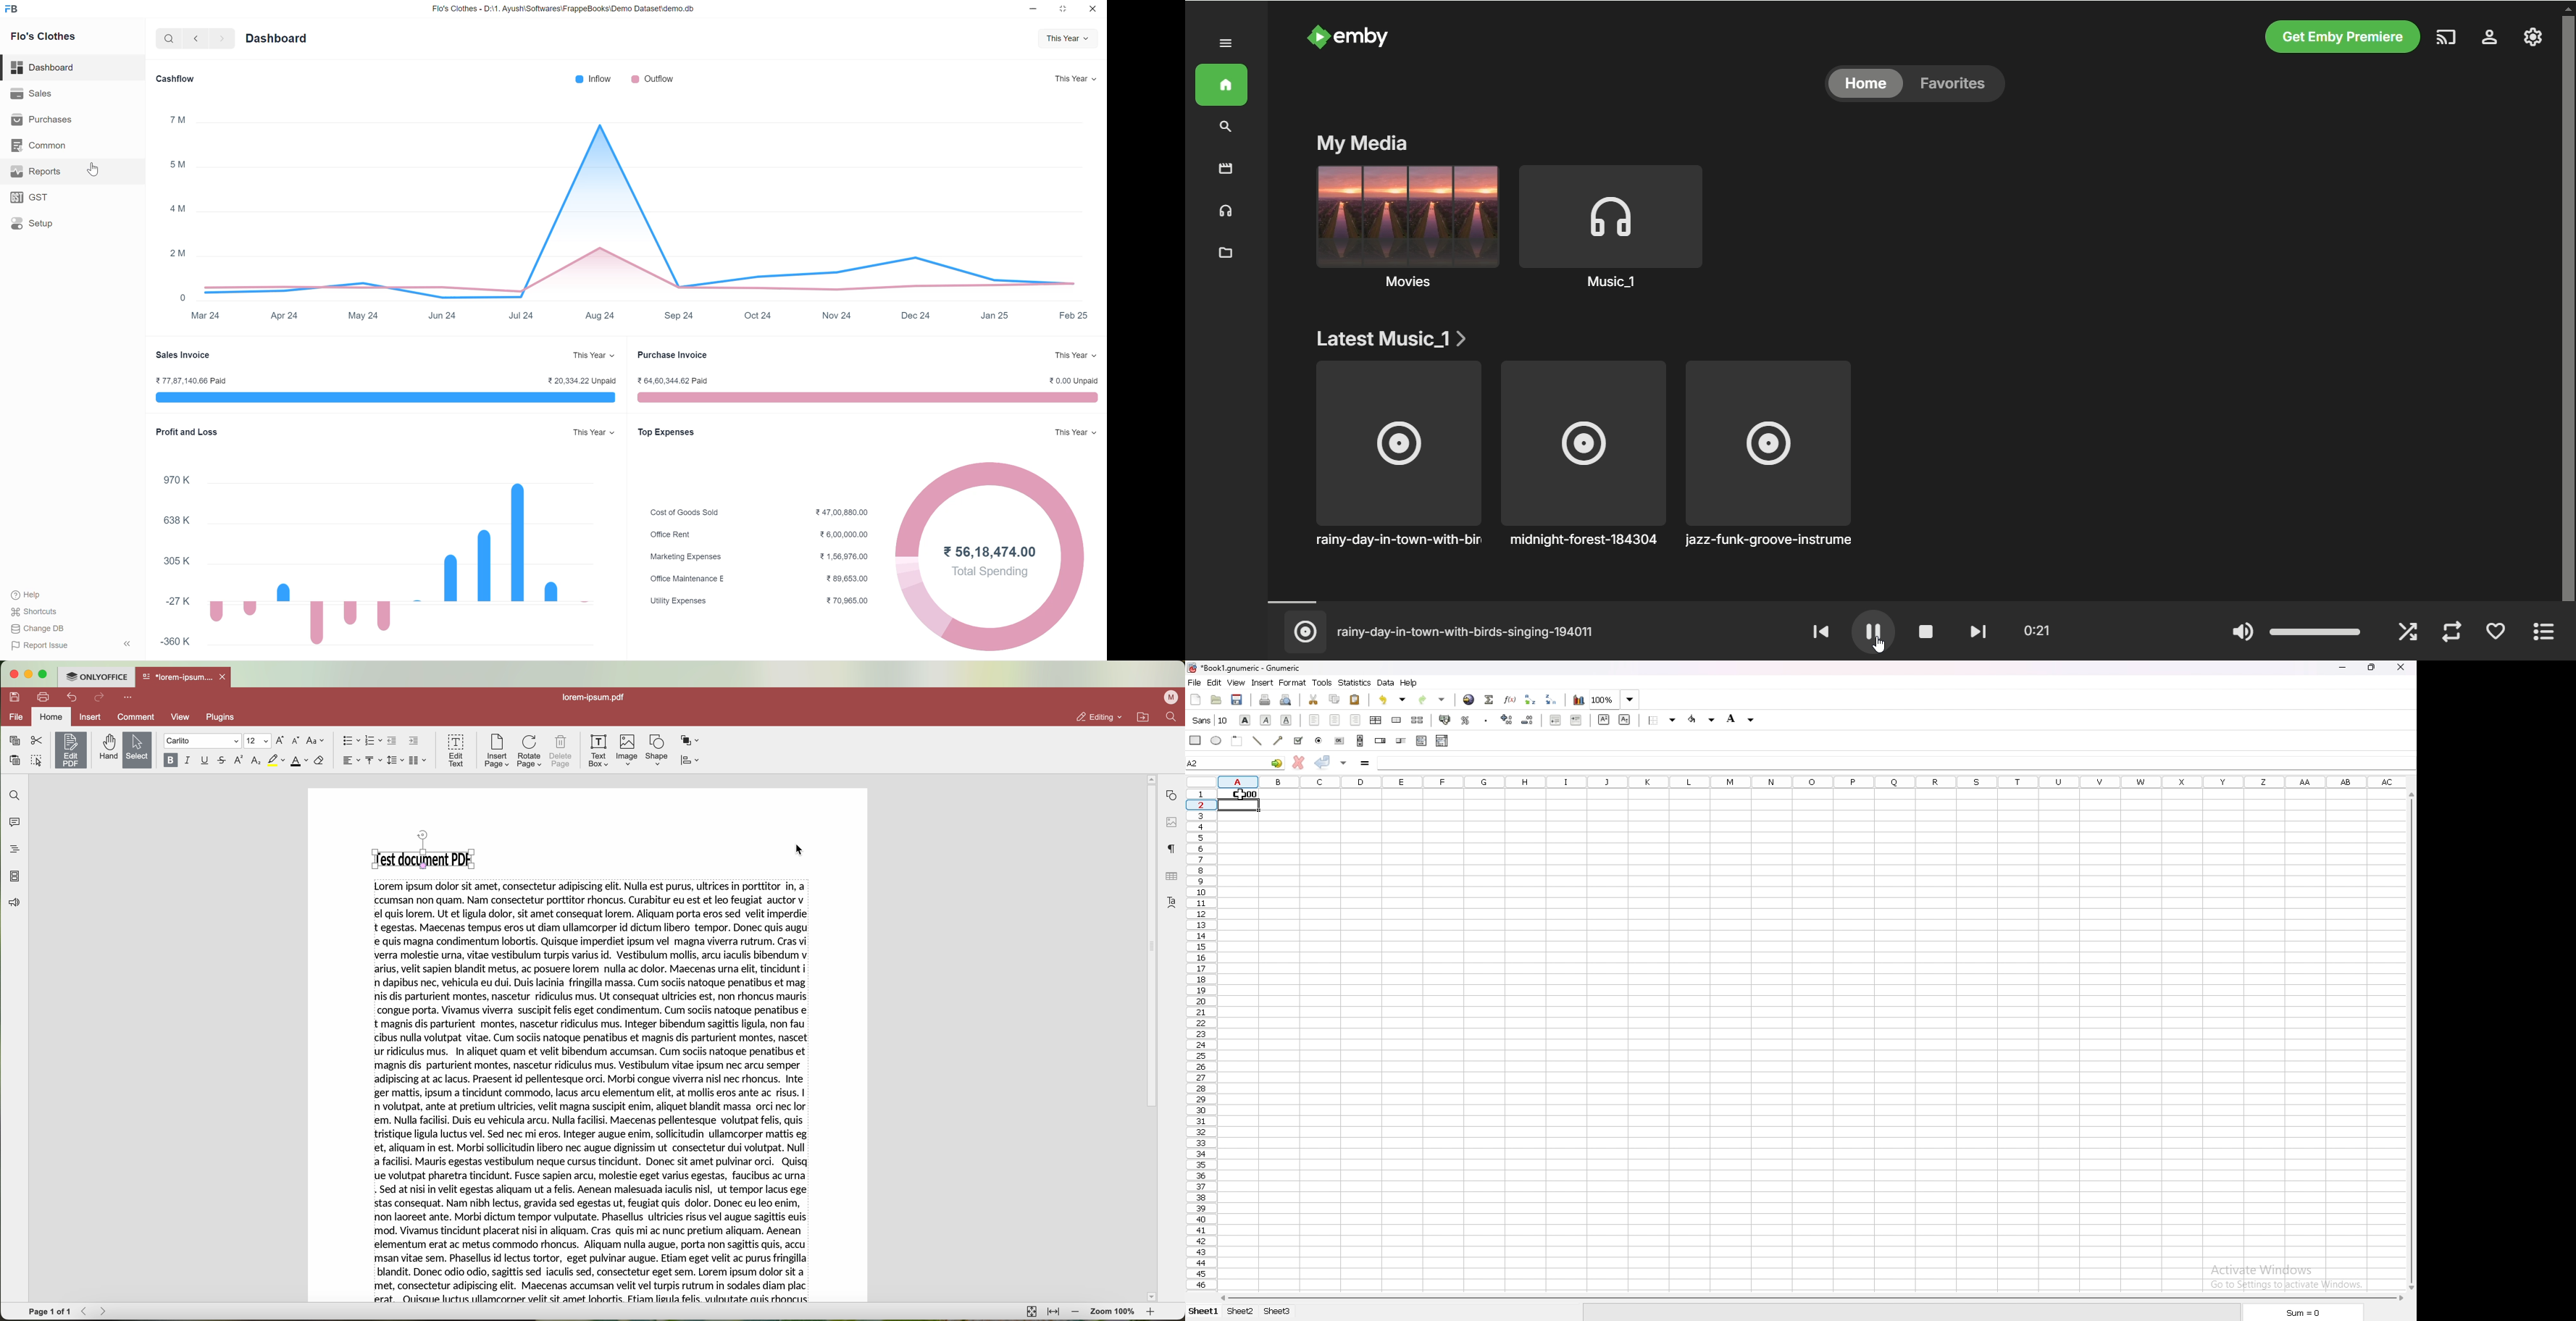  Describe the element at coordinates (206, 761) in the screenshot. I see `underline` at that location.